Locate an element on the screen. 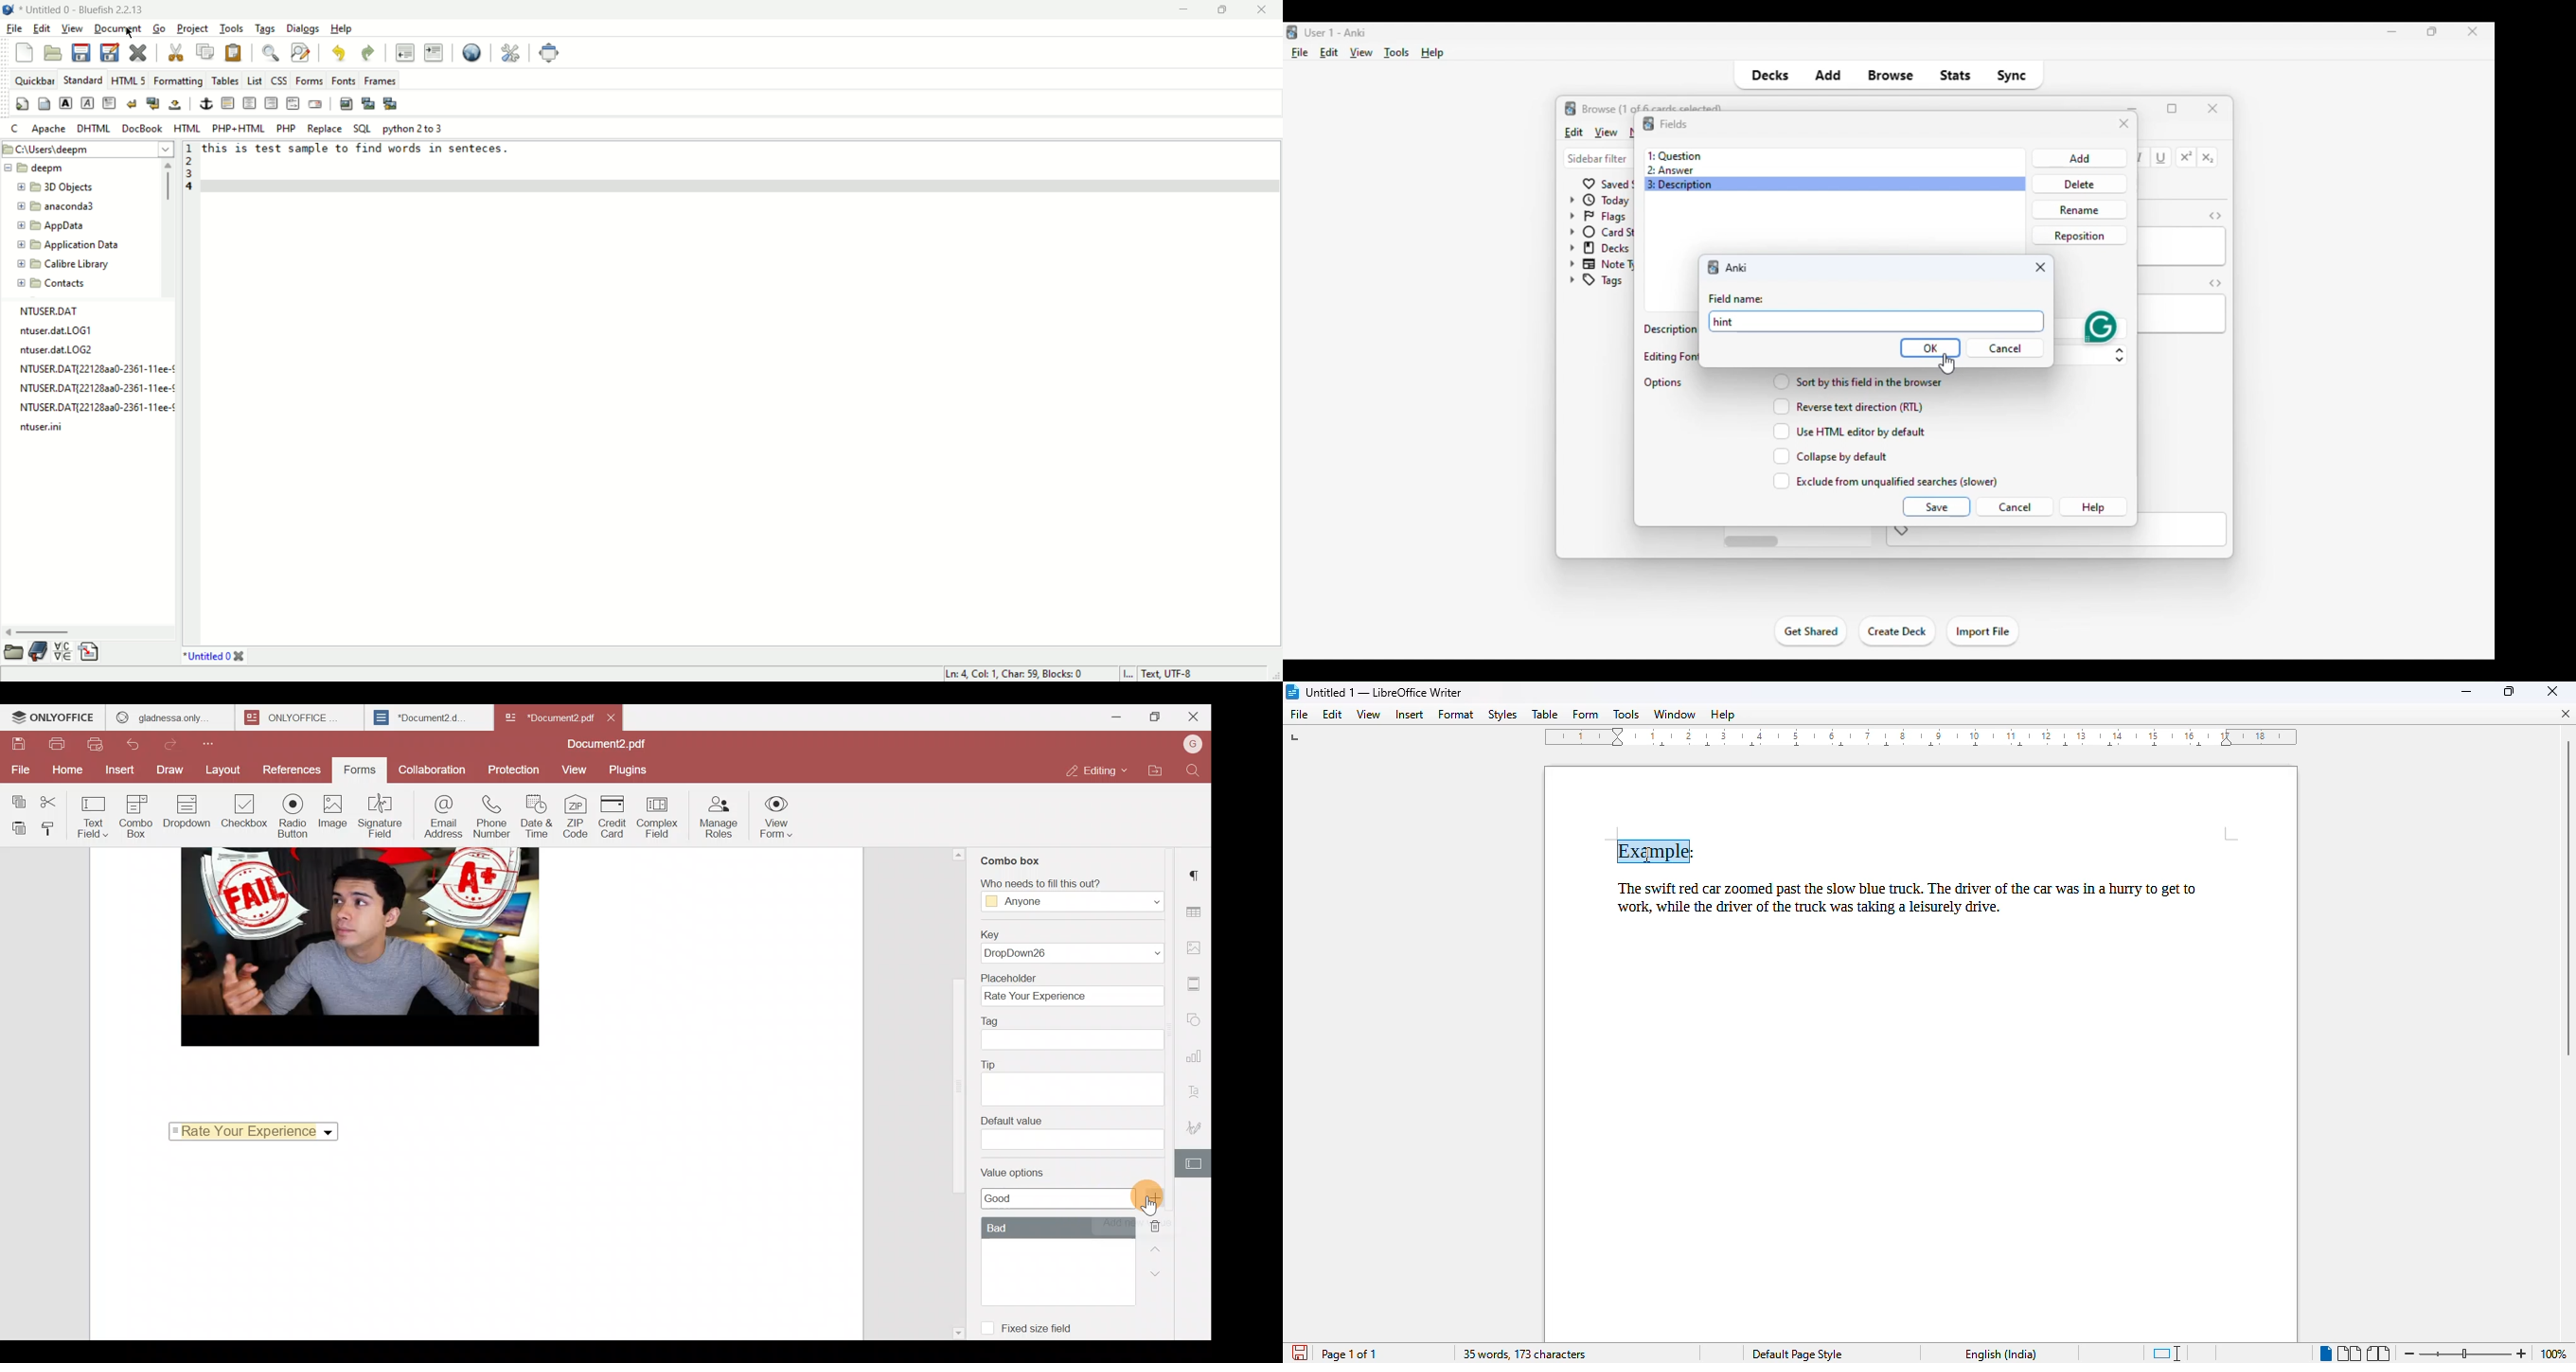 This screenshot has height=1372, width=2576. help is located at coordinates (2093, 507).